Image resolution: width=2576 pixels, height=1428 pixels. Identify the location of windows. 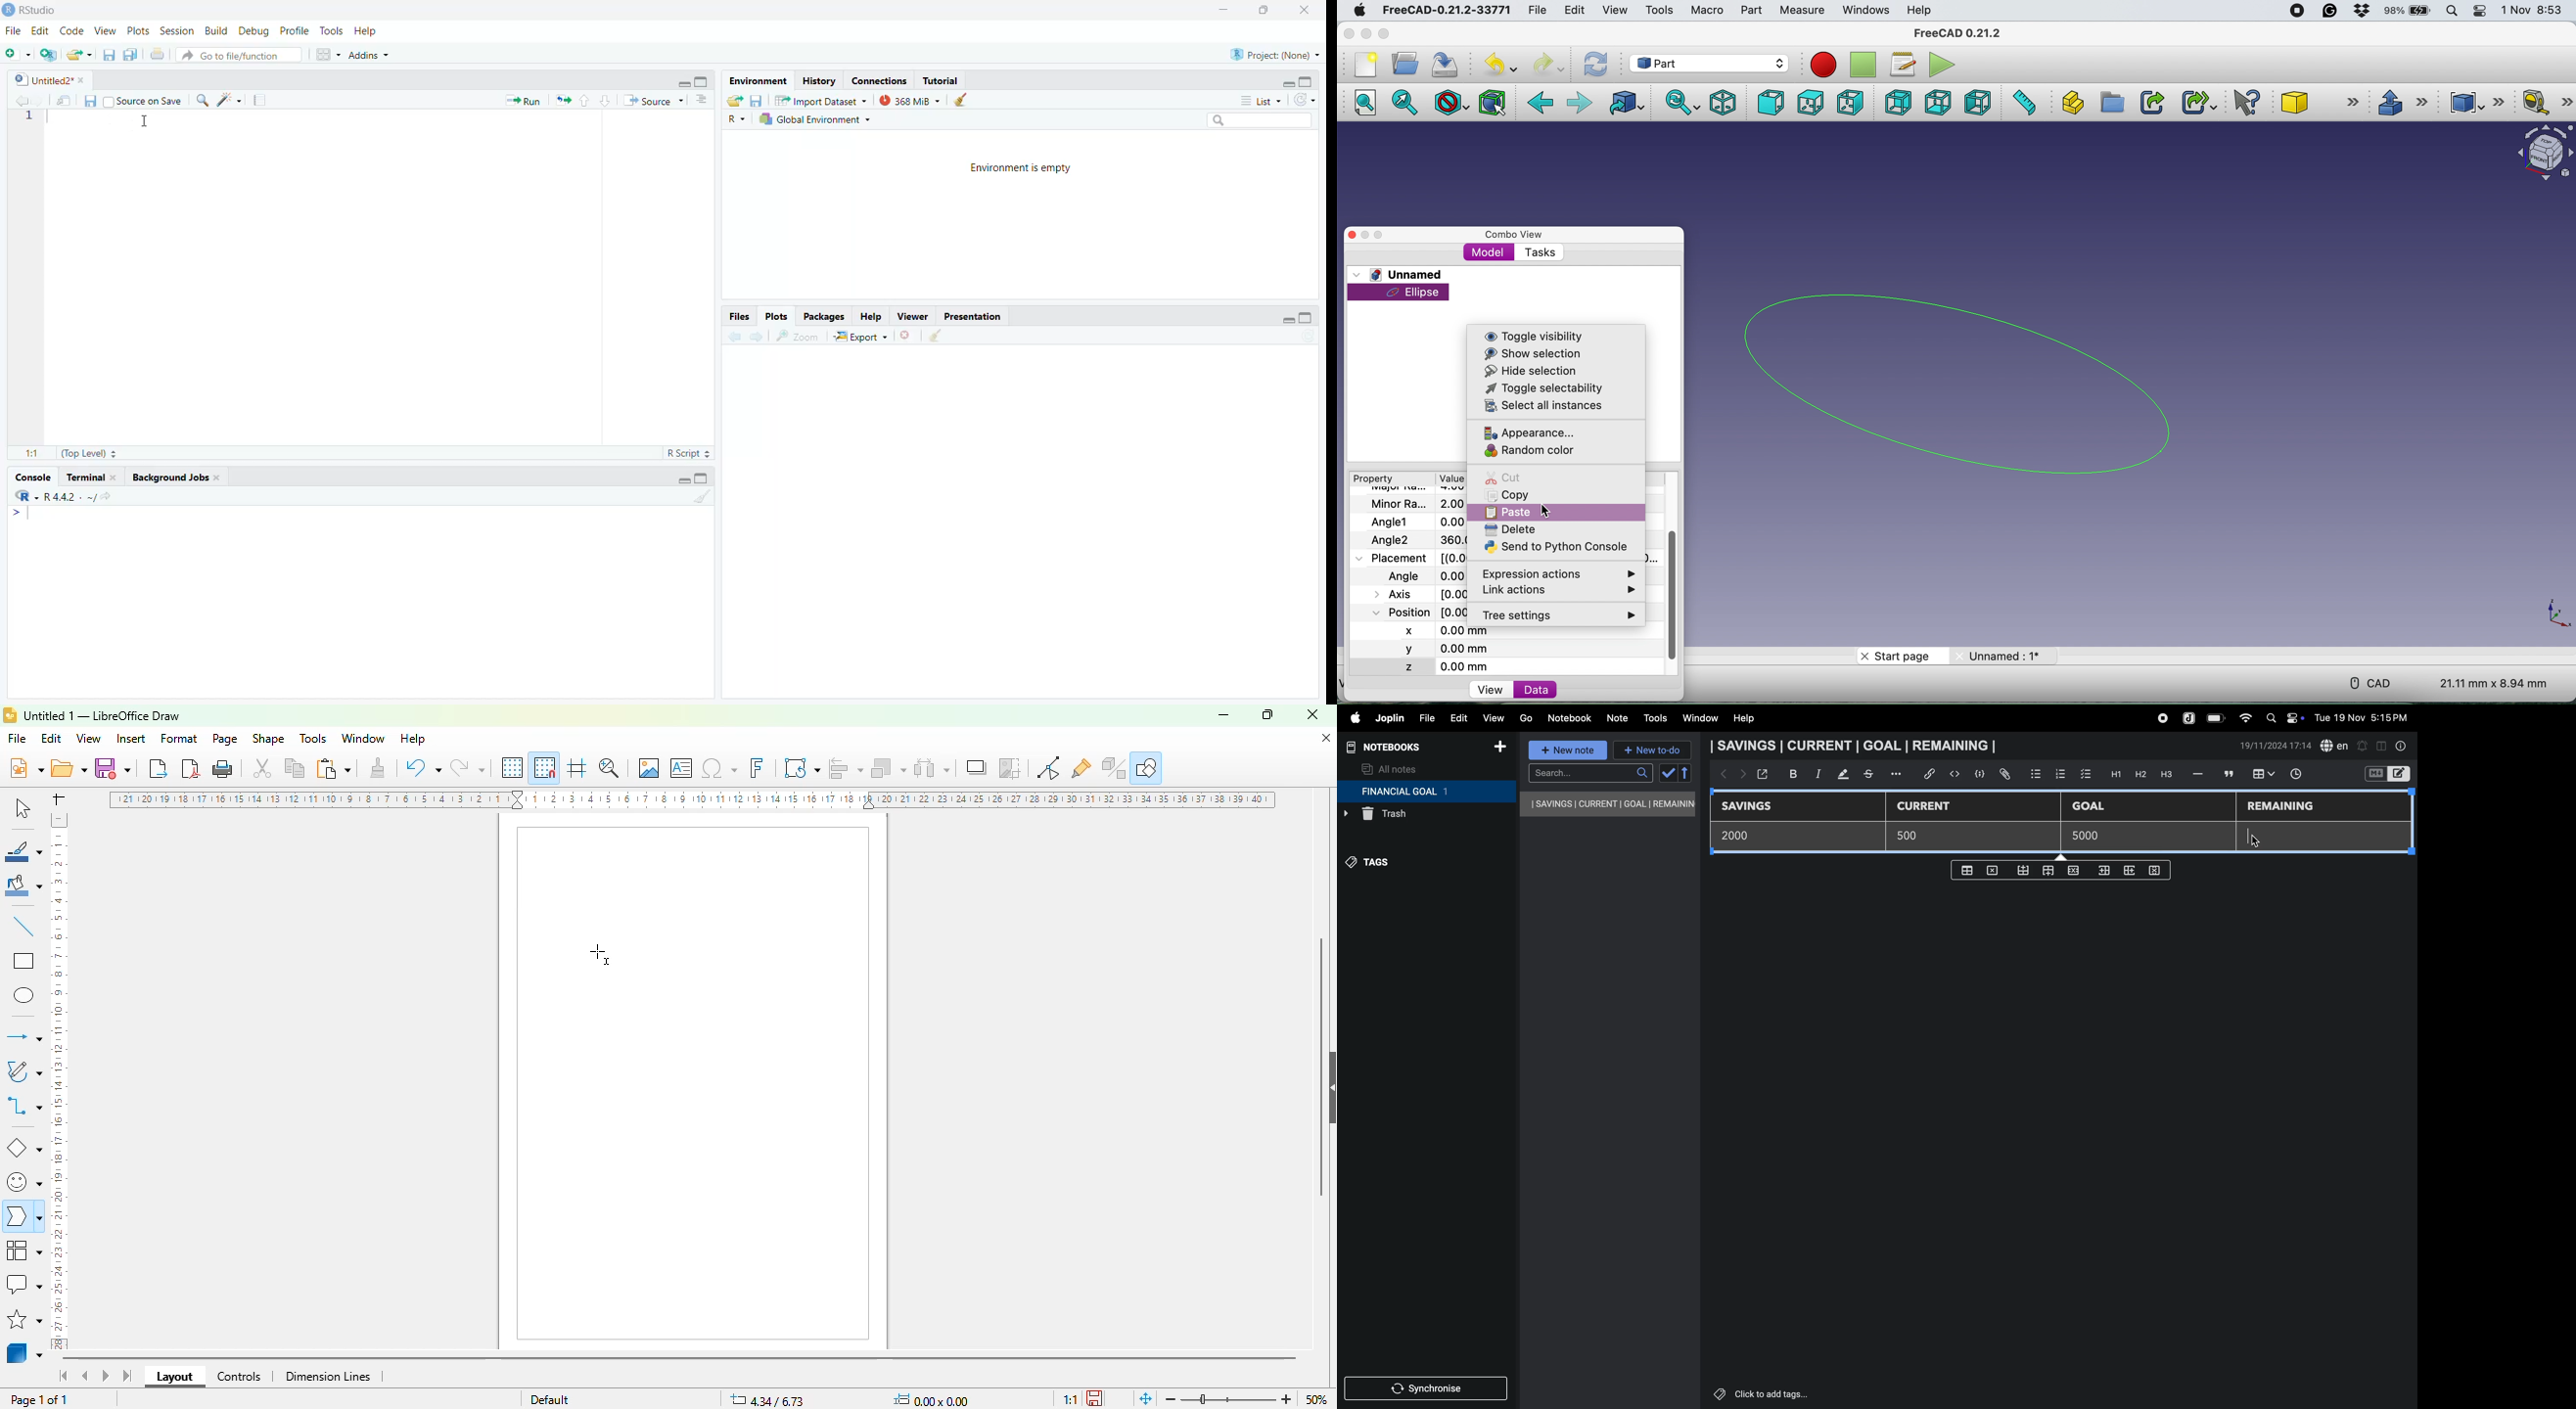
(1863, 9).